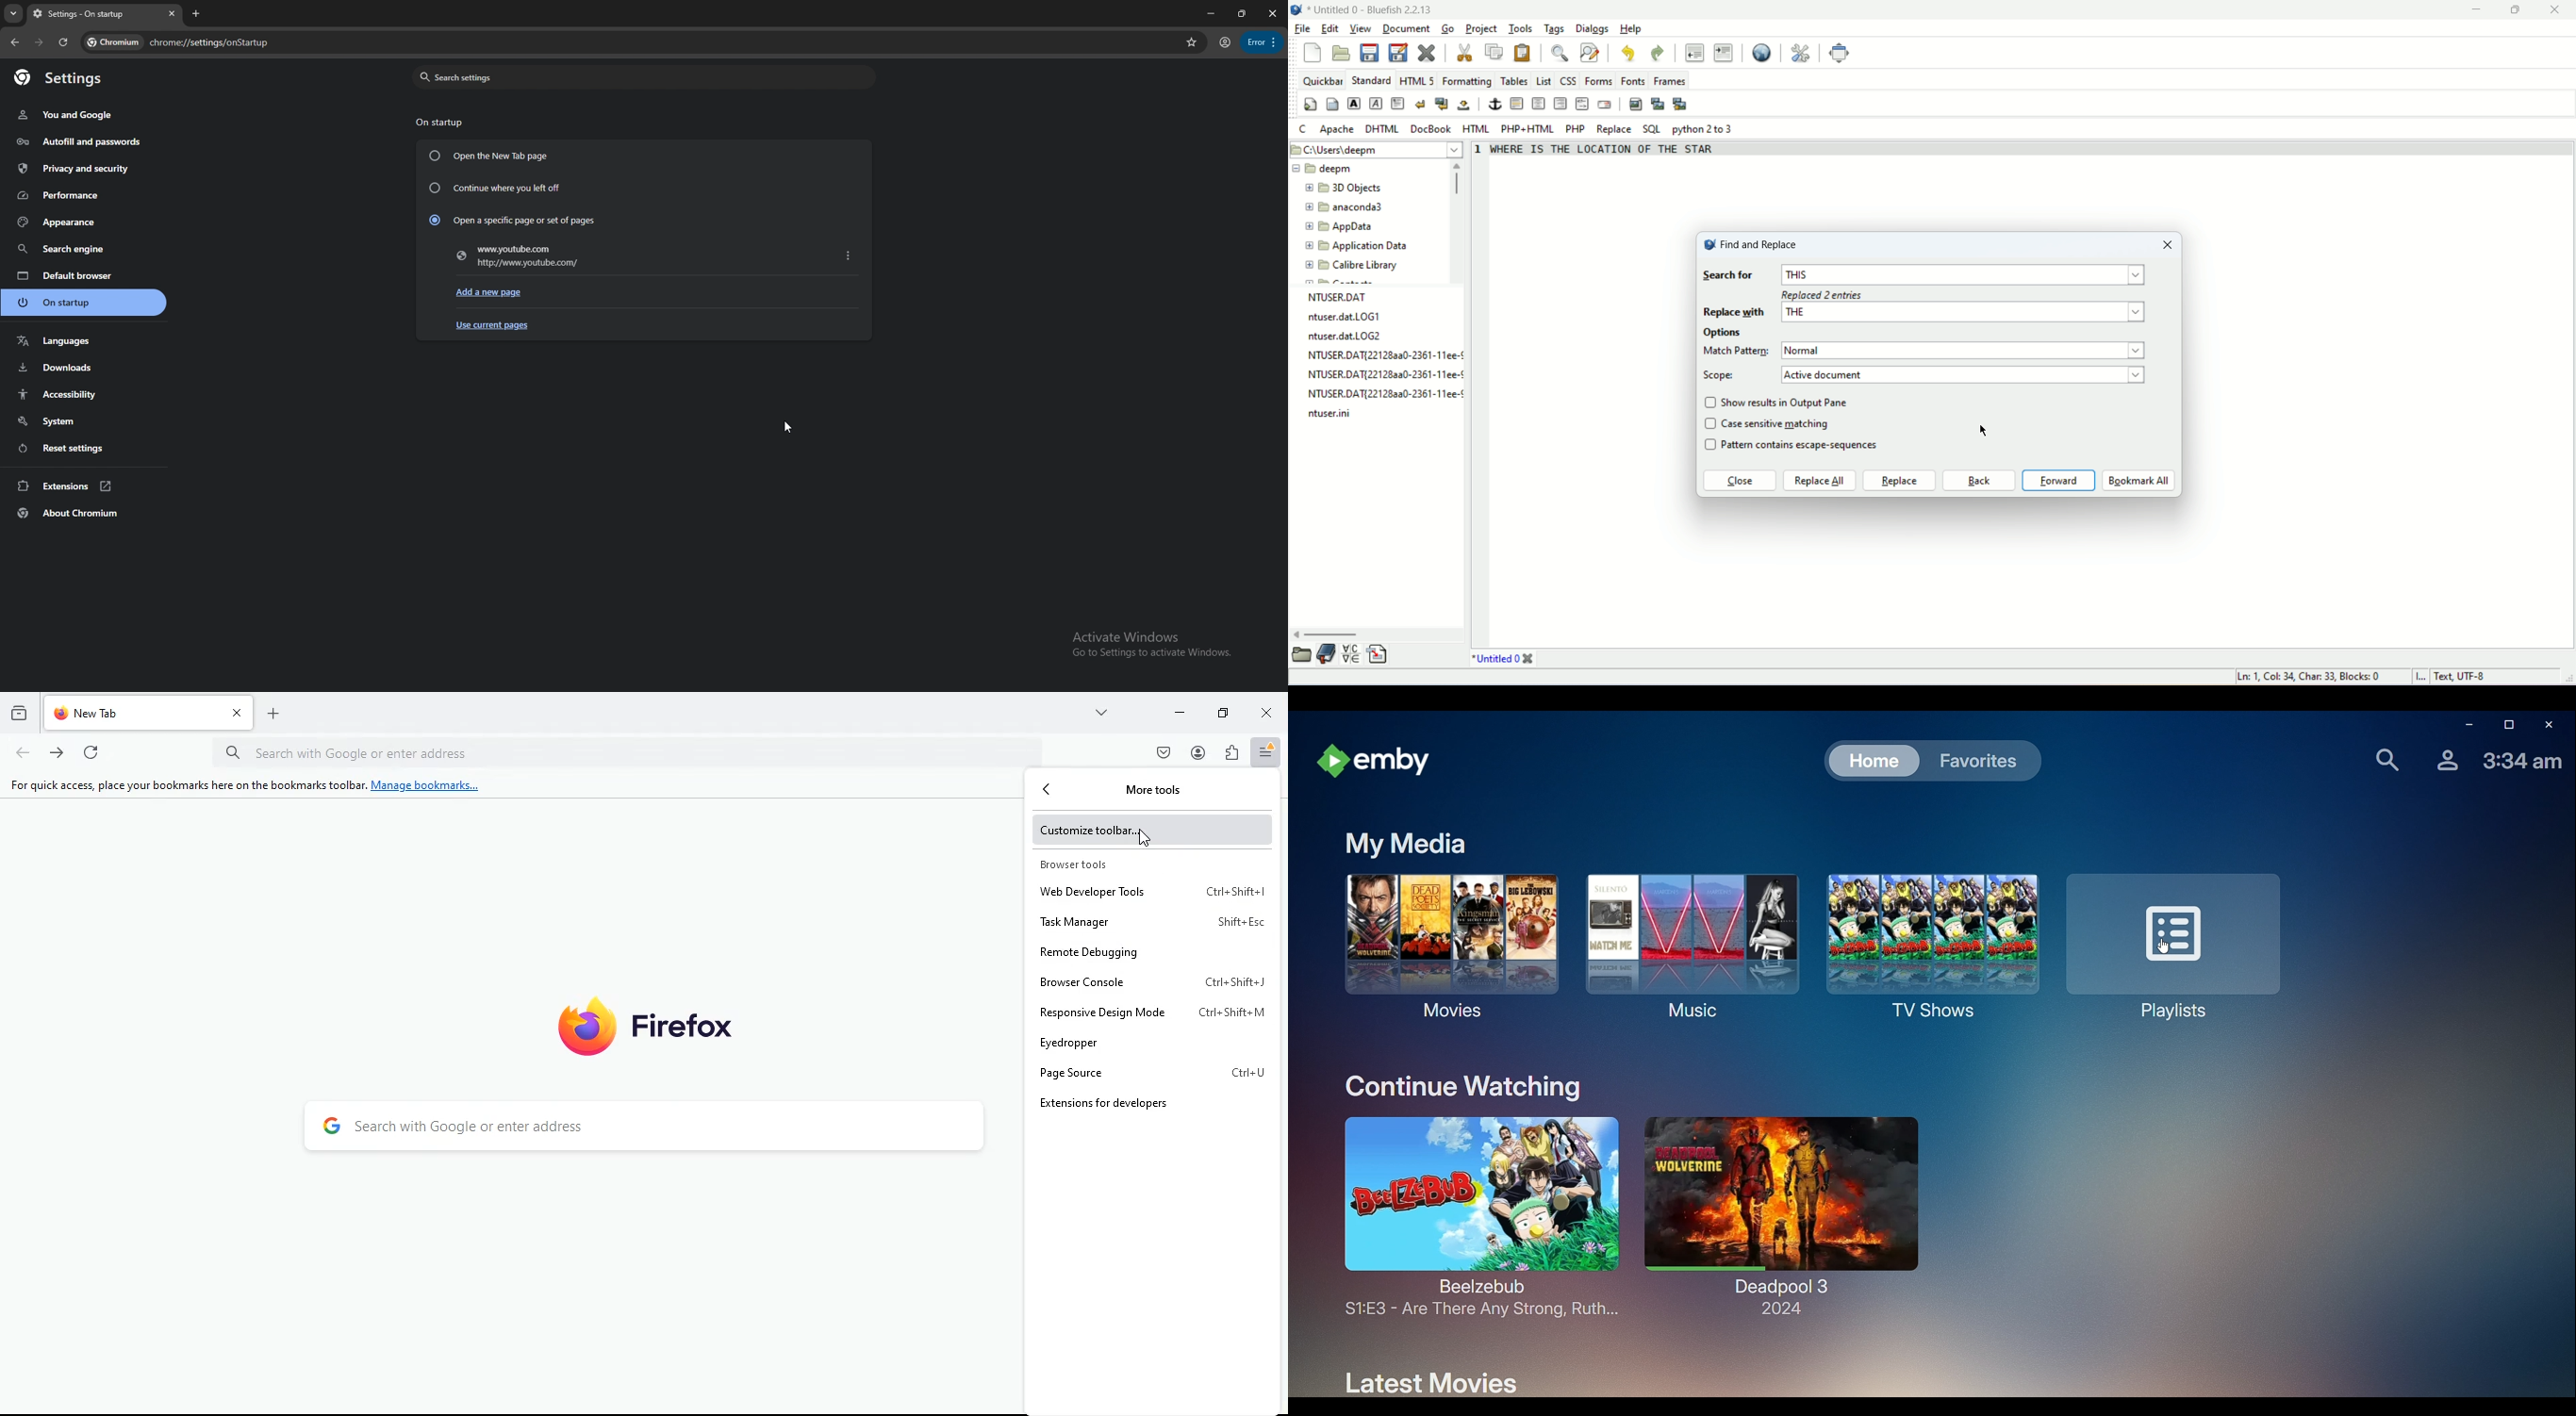 The width and height of the screenshot is (2576, 1428). I want to click on insert thumbnail, so click(1659, 105).